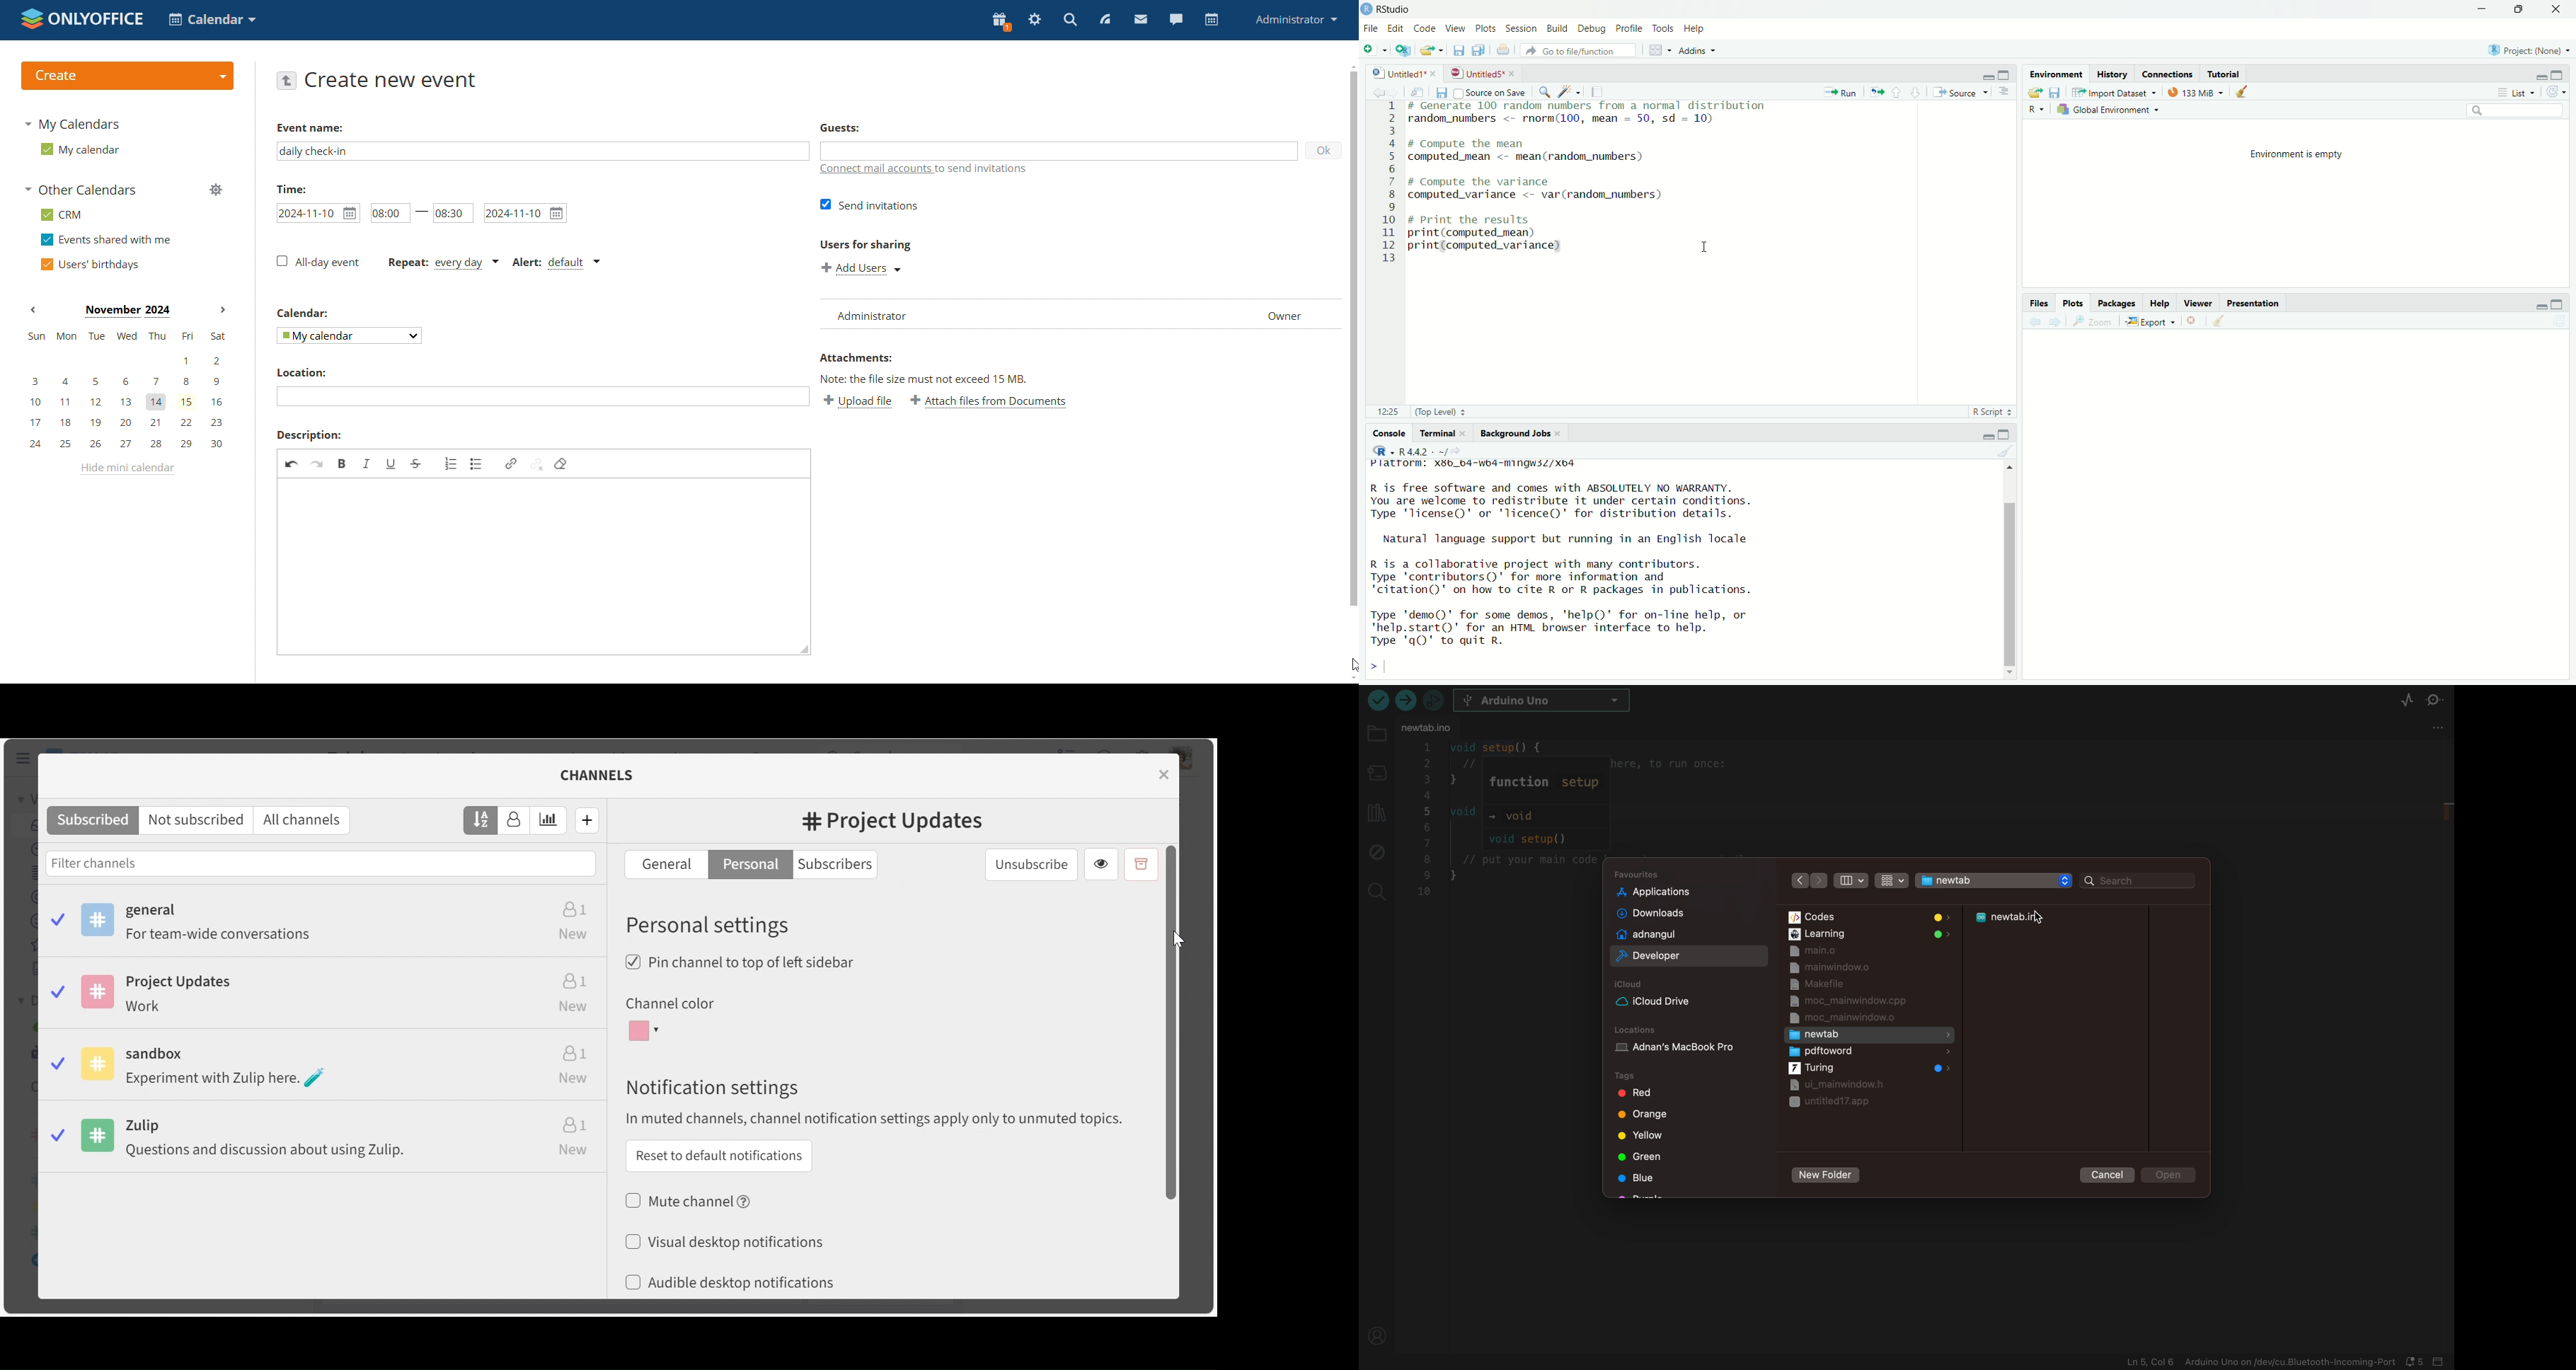 Image resolution: width=2576 pixels, height=1372 pixels. I want to click on go to next section/chunk, so click(1917, 92).